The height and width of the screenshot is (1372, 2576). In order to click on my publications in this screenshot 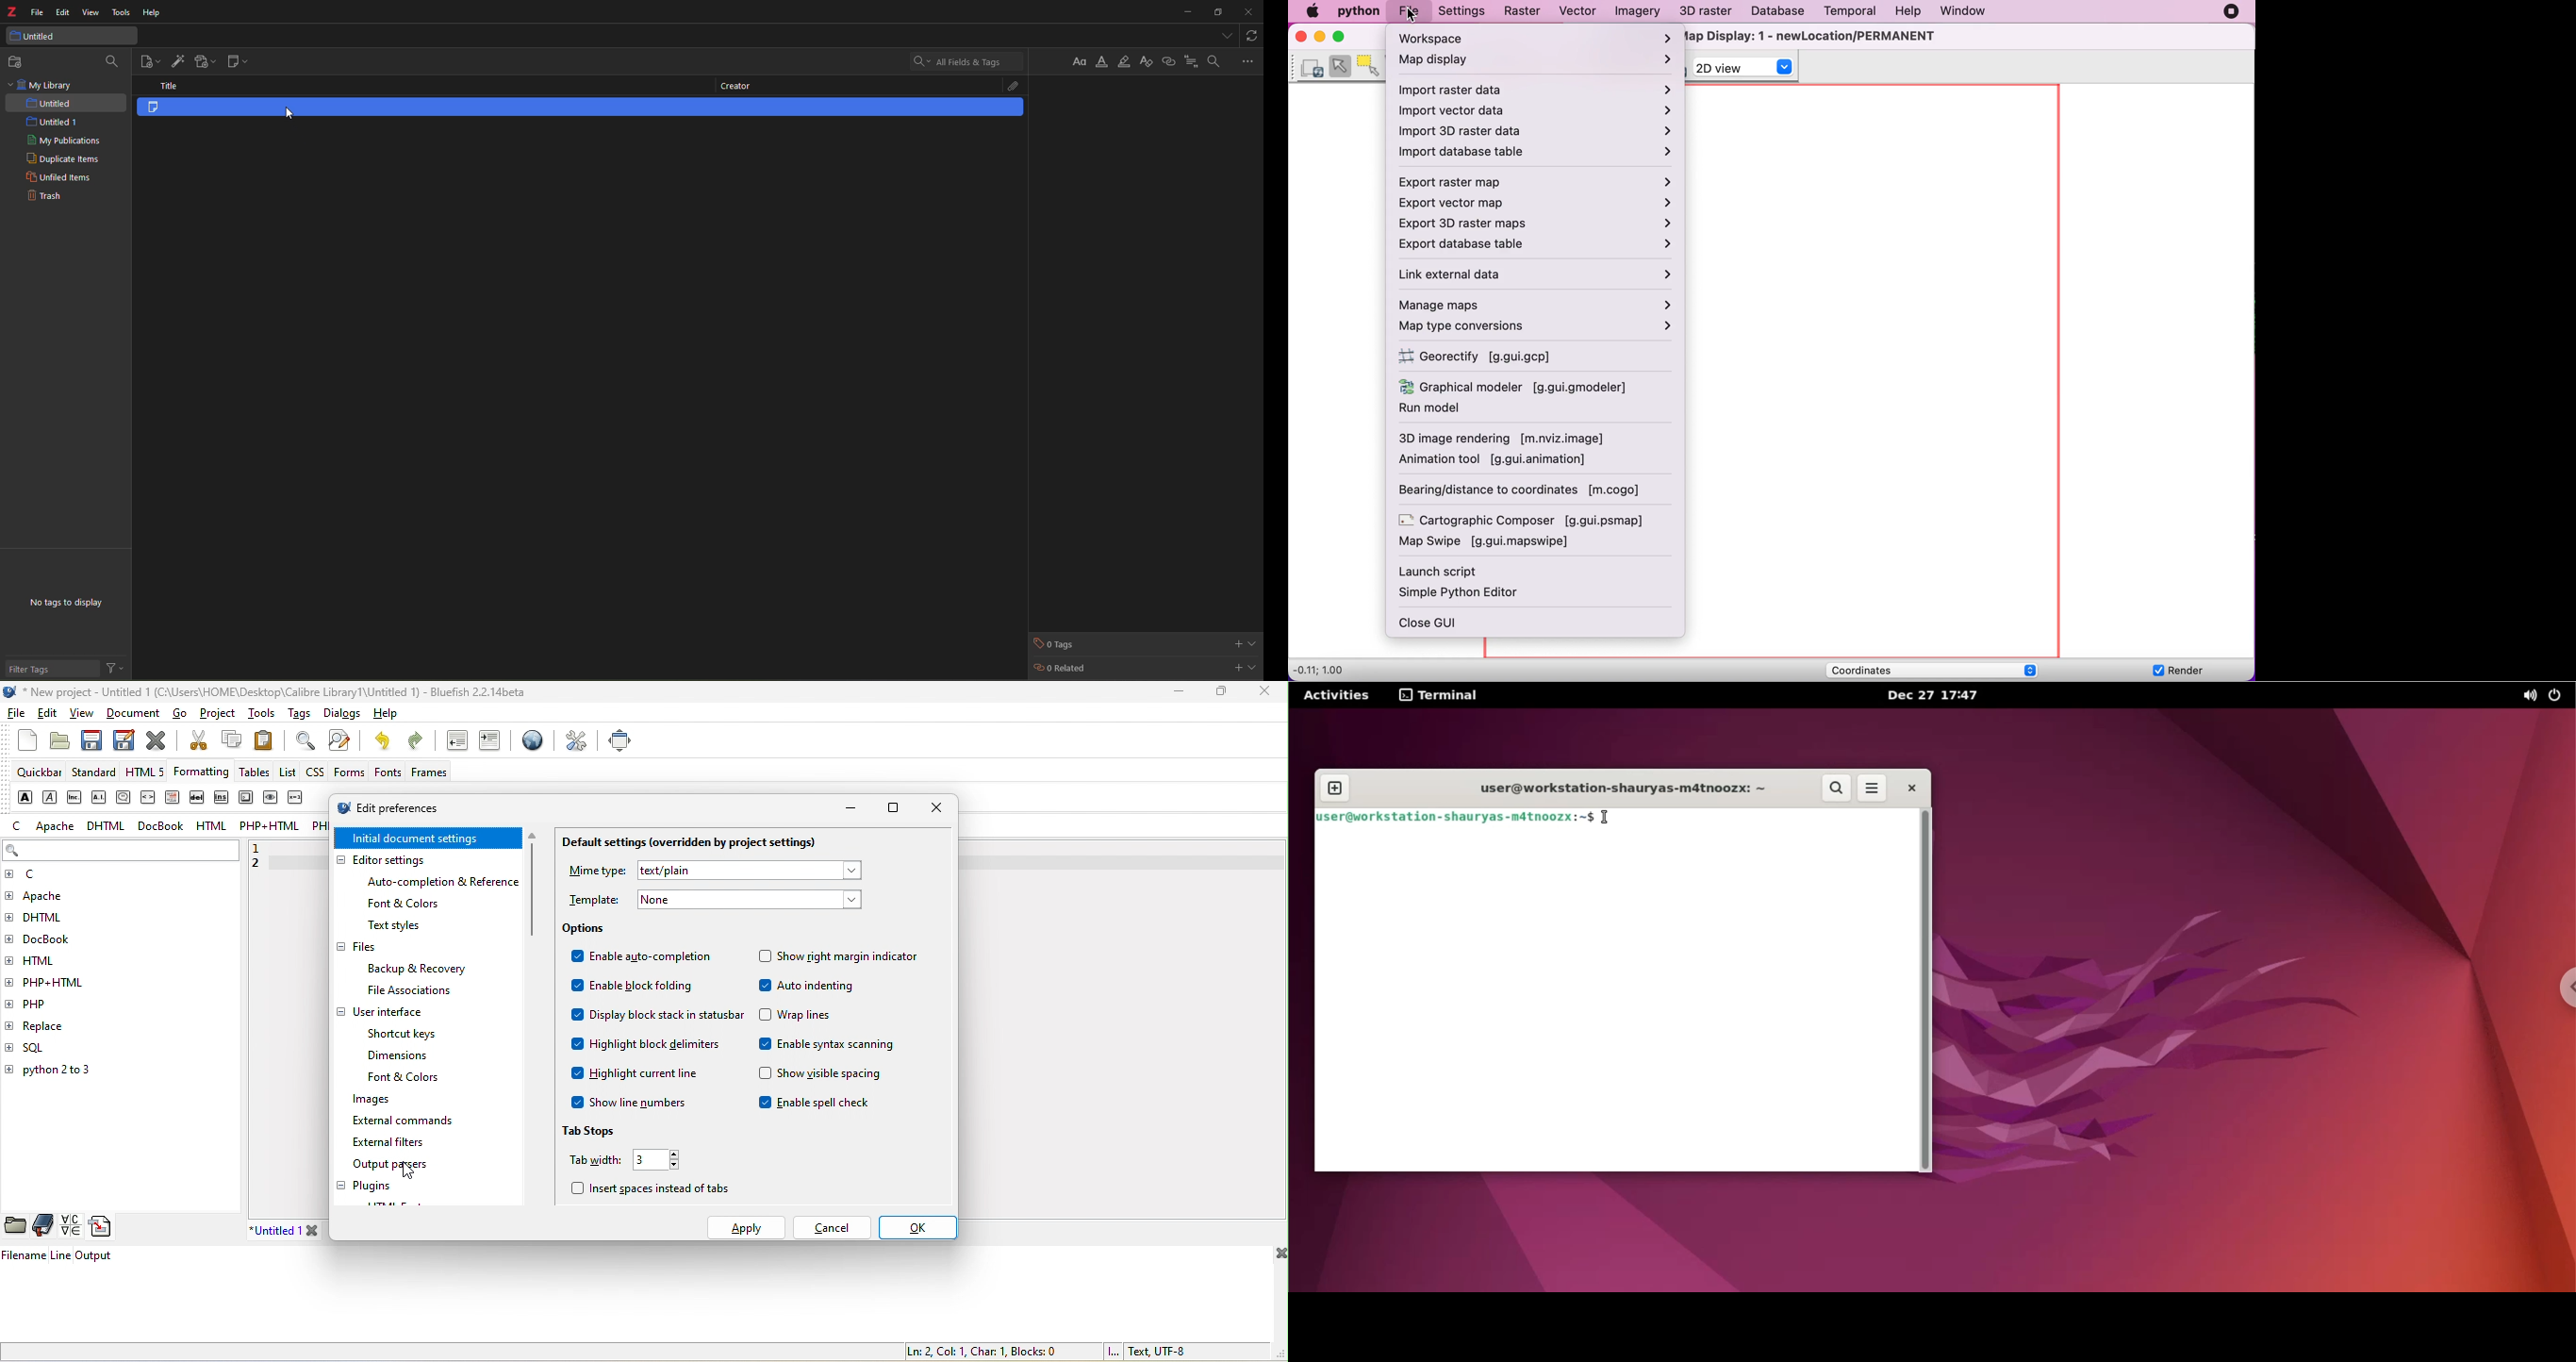, I will do `click(67, 142)`.